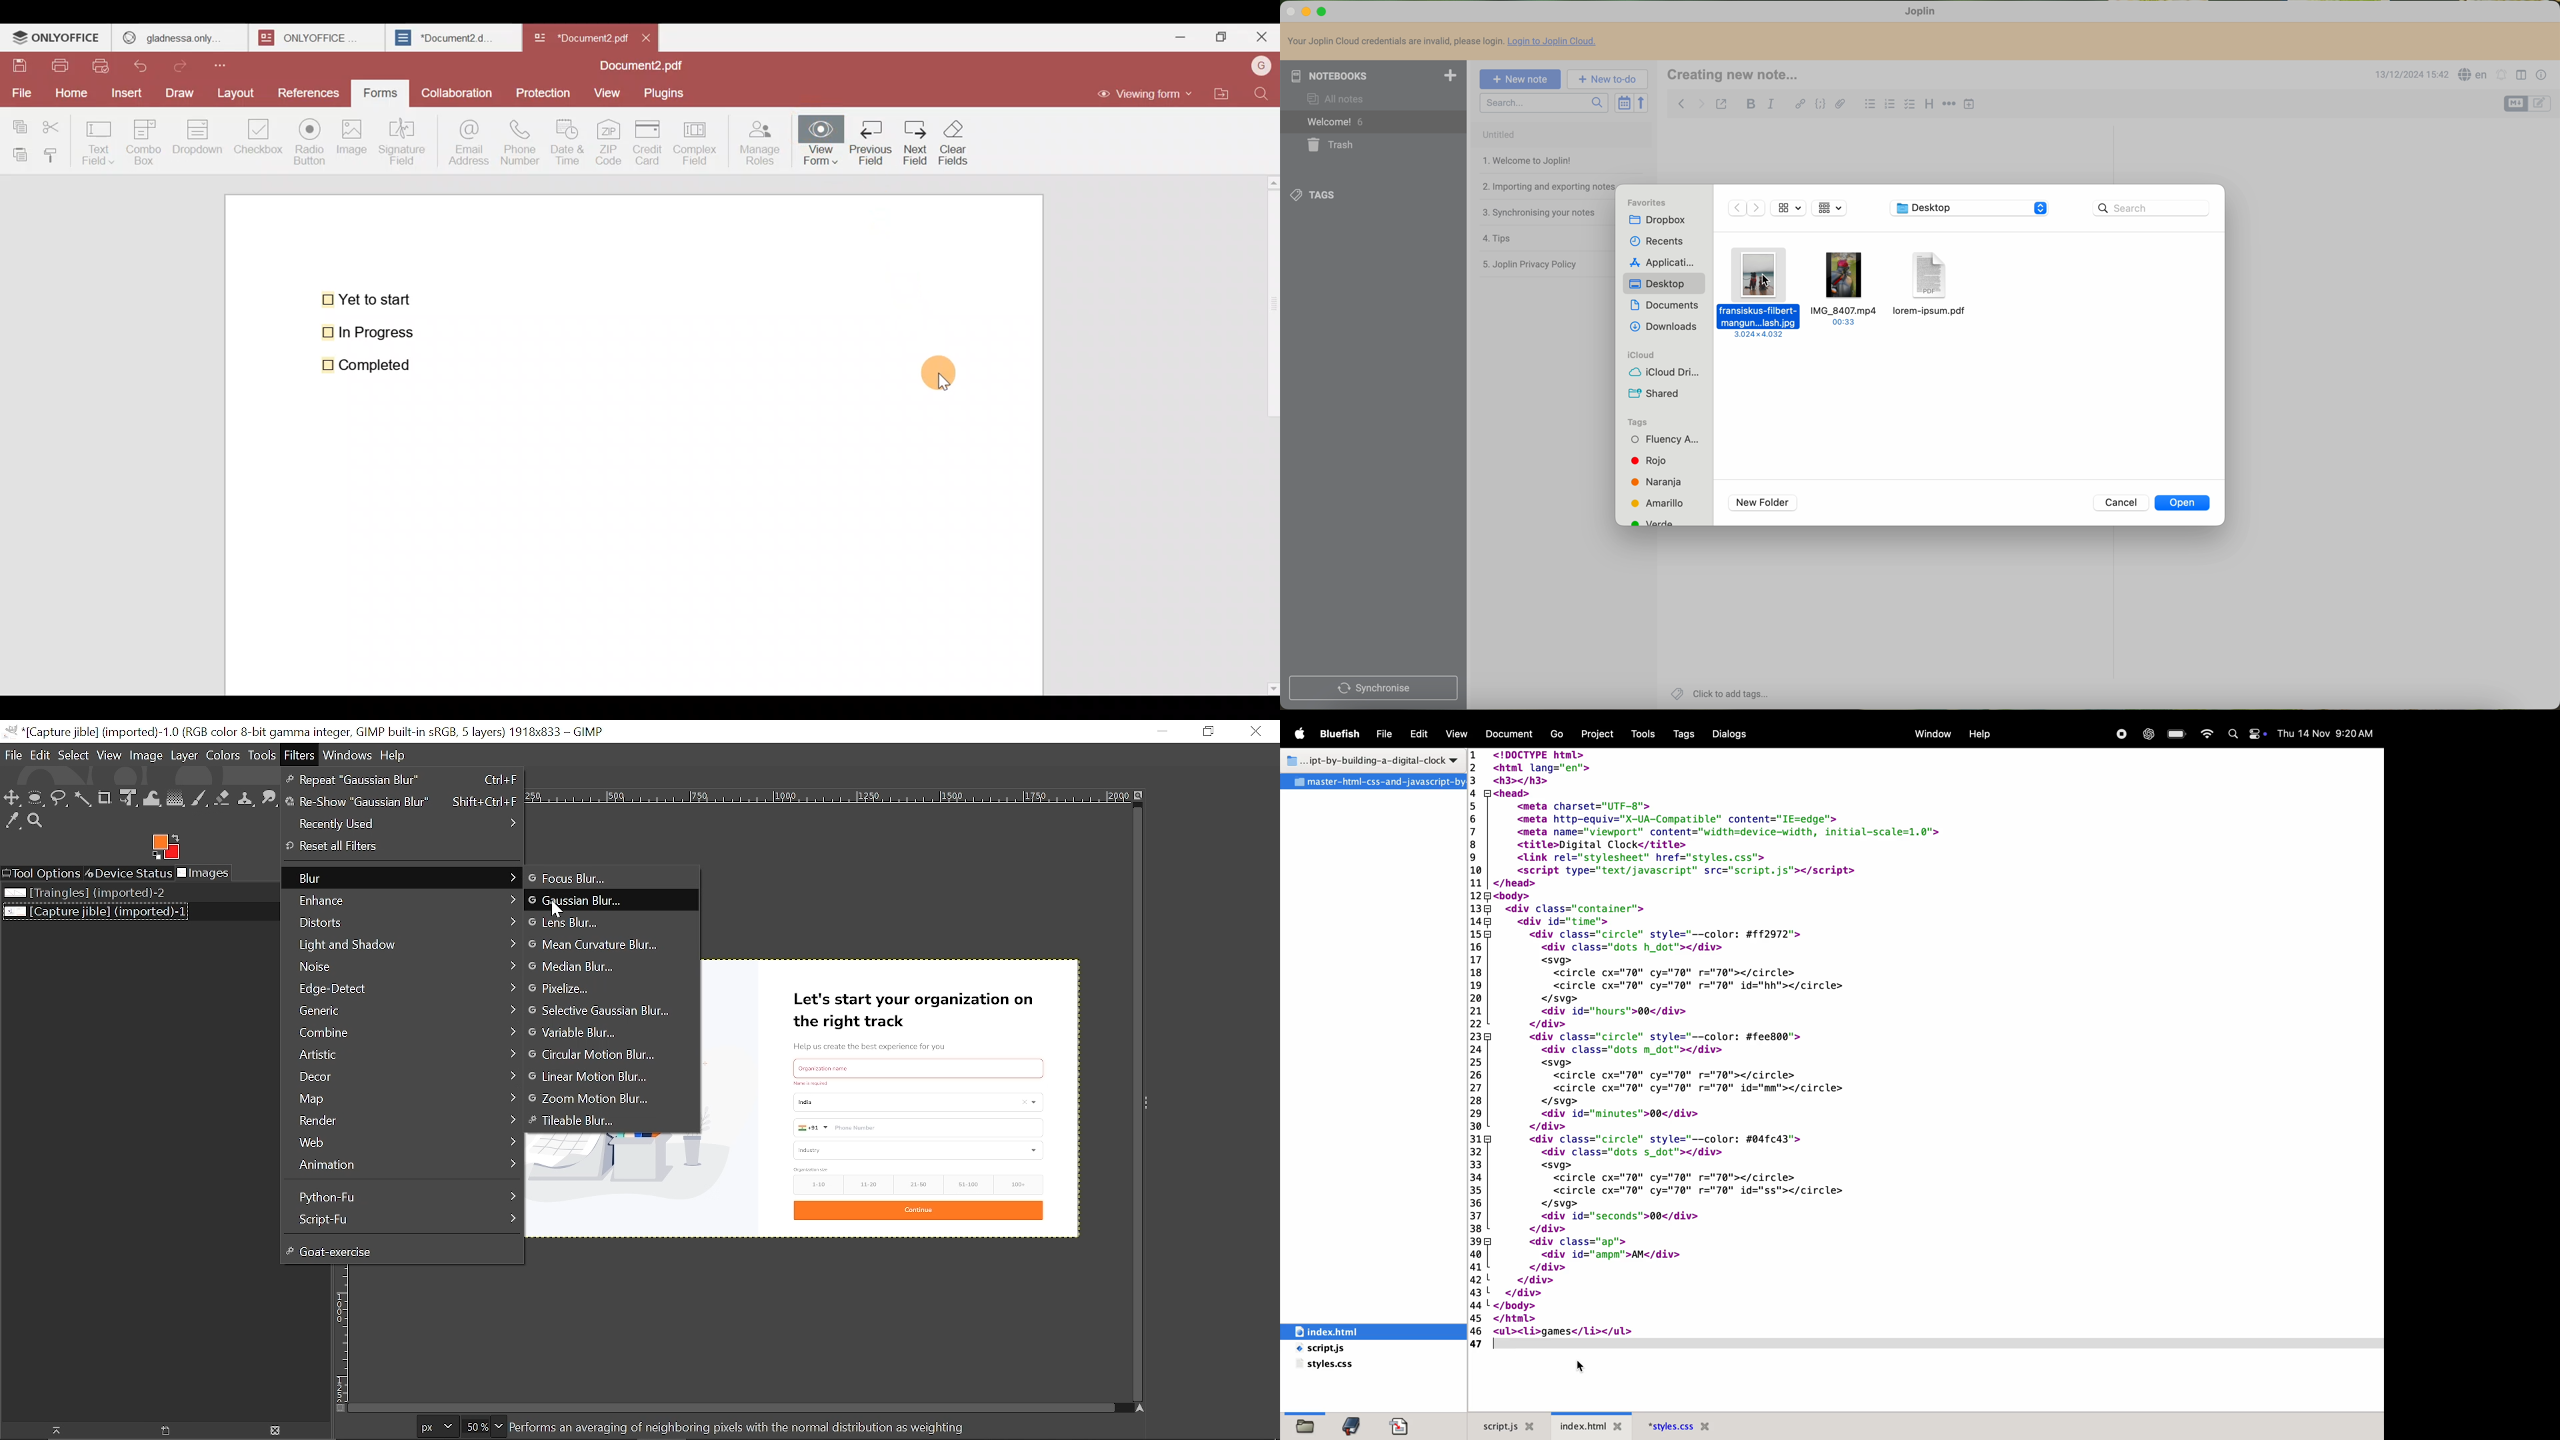 This screenshot has height=1456, width=2576. What do you see at coordinates (2410, 75) in the screenshot?
I see `date and hour` at bounding box center [2410, 75].